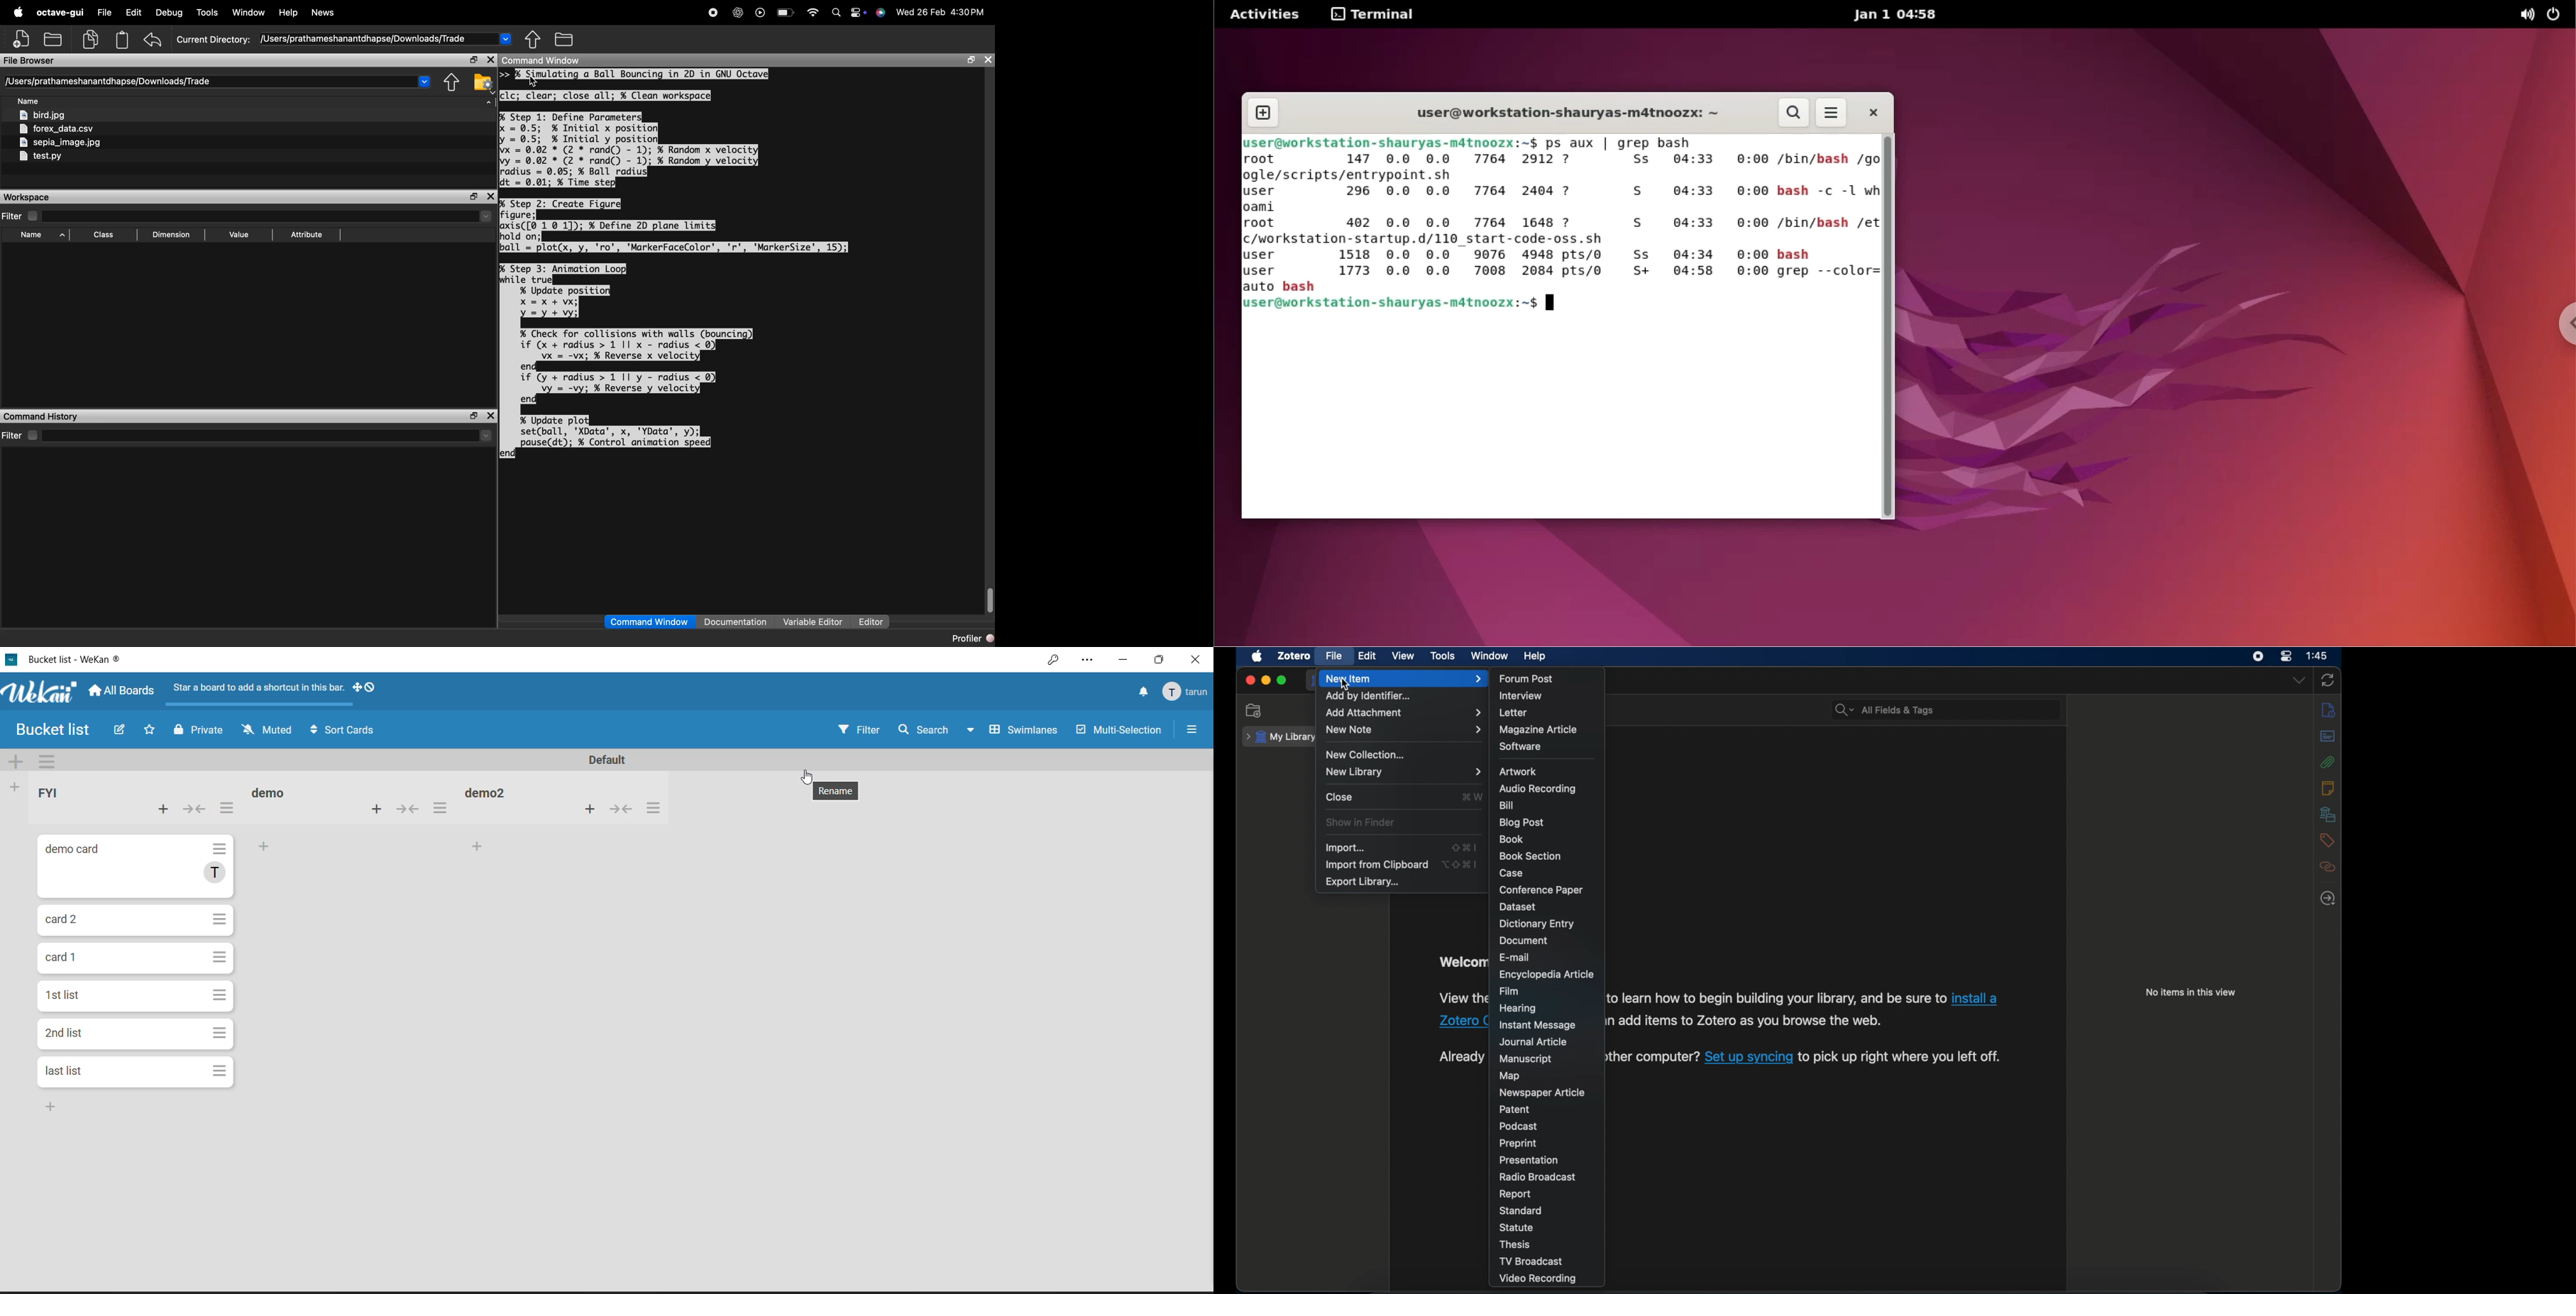  I want to click on video recording, so click(1538, 1278).